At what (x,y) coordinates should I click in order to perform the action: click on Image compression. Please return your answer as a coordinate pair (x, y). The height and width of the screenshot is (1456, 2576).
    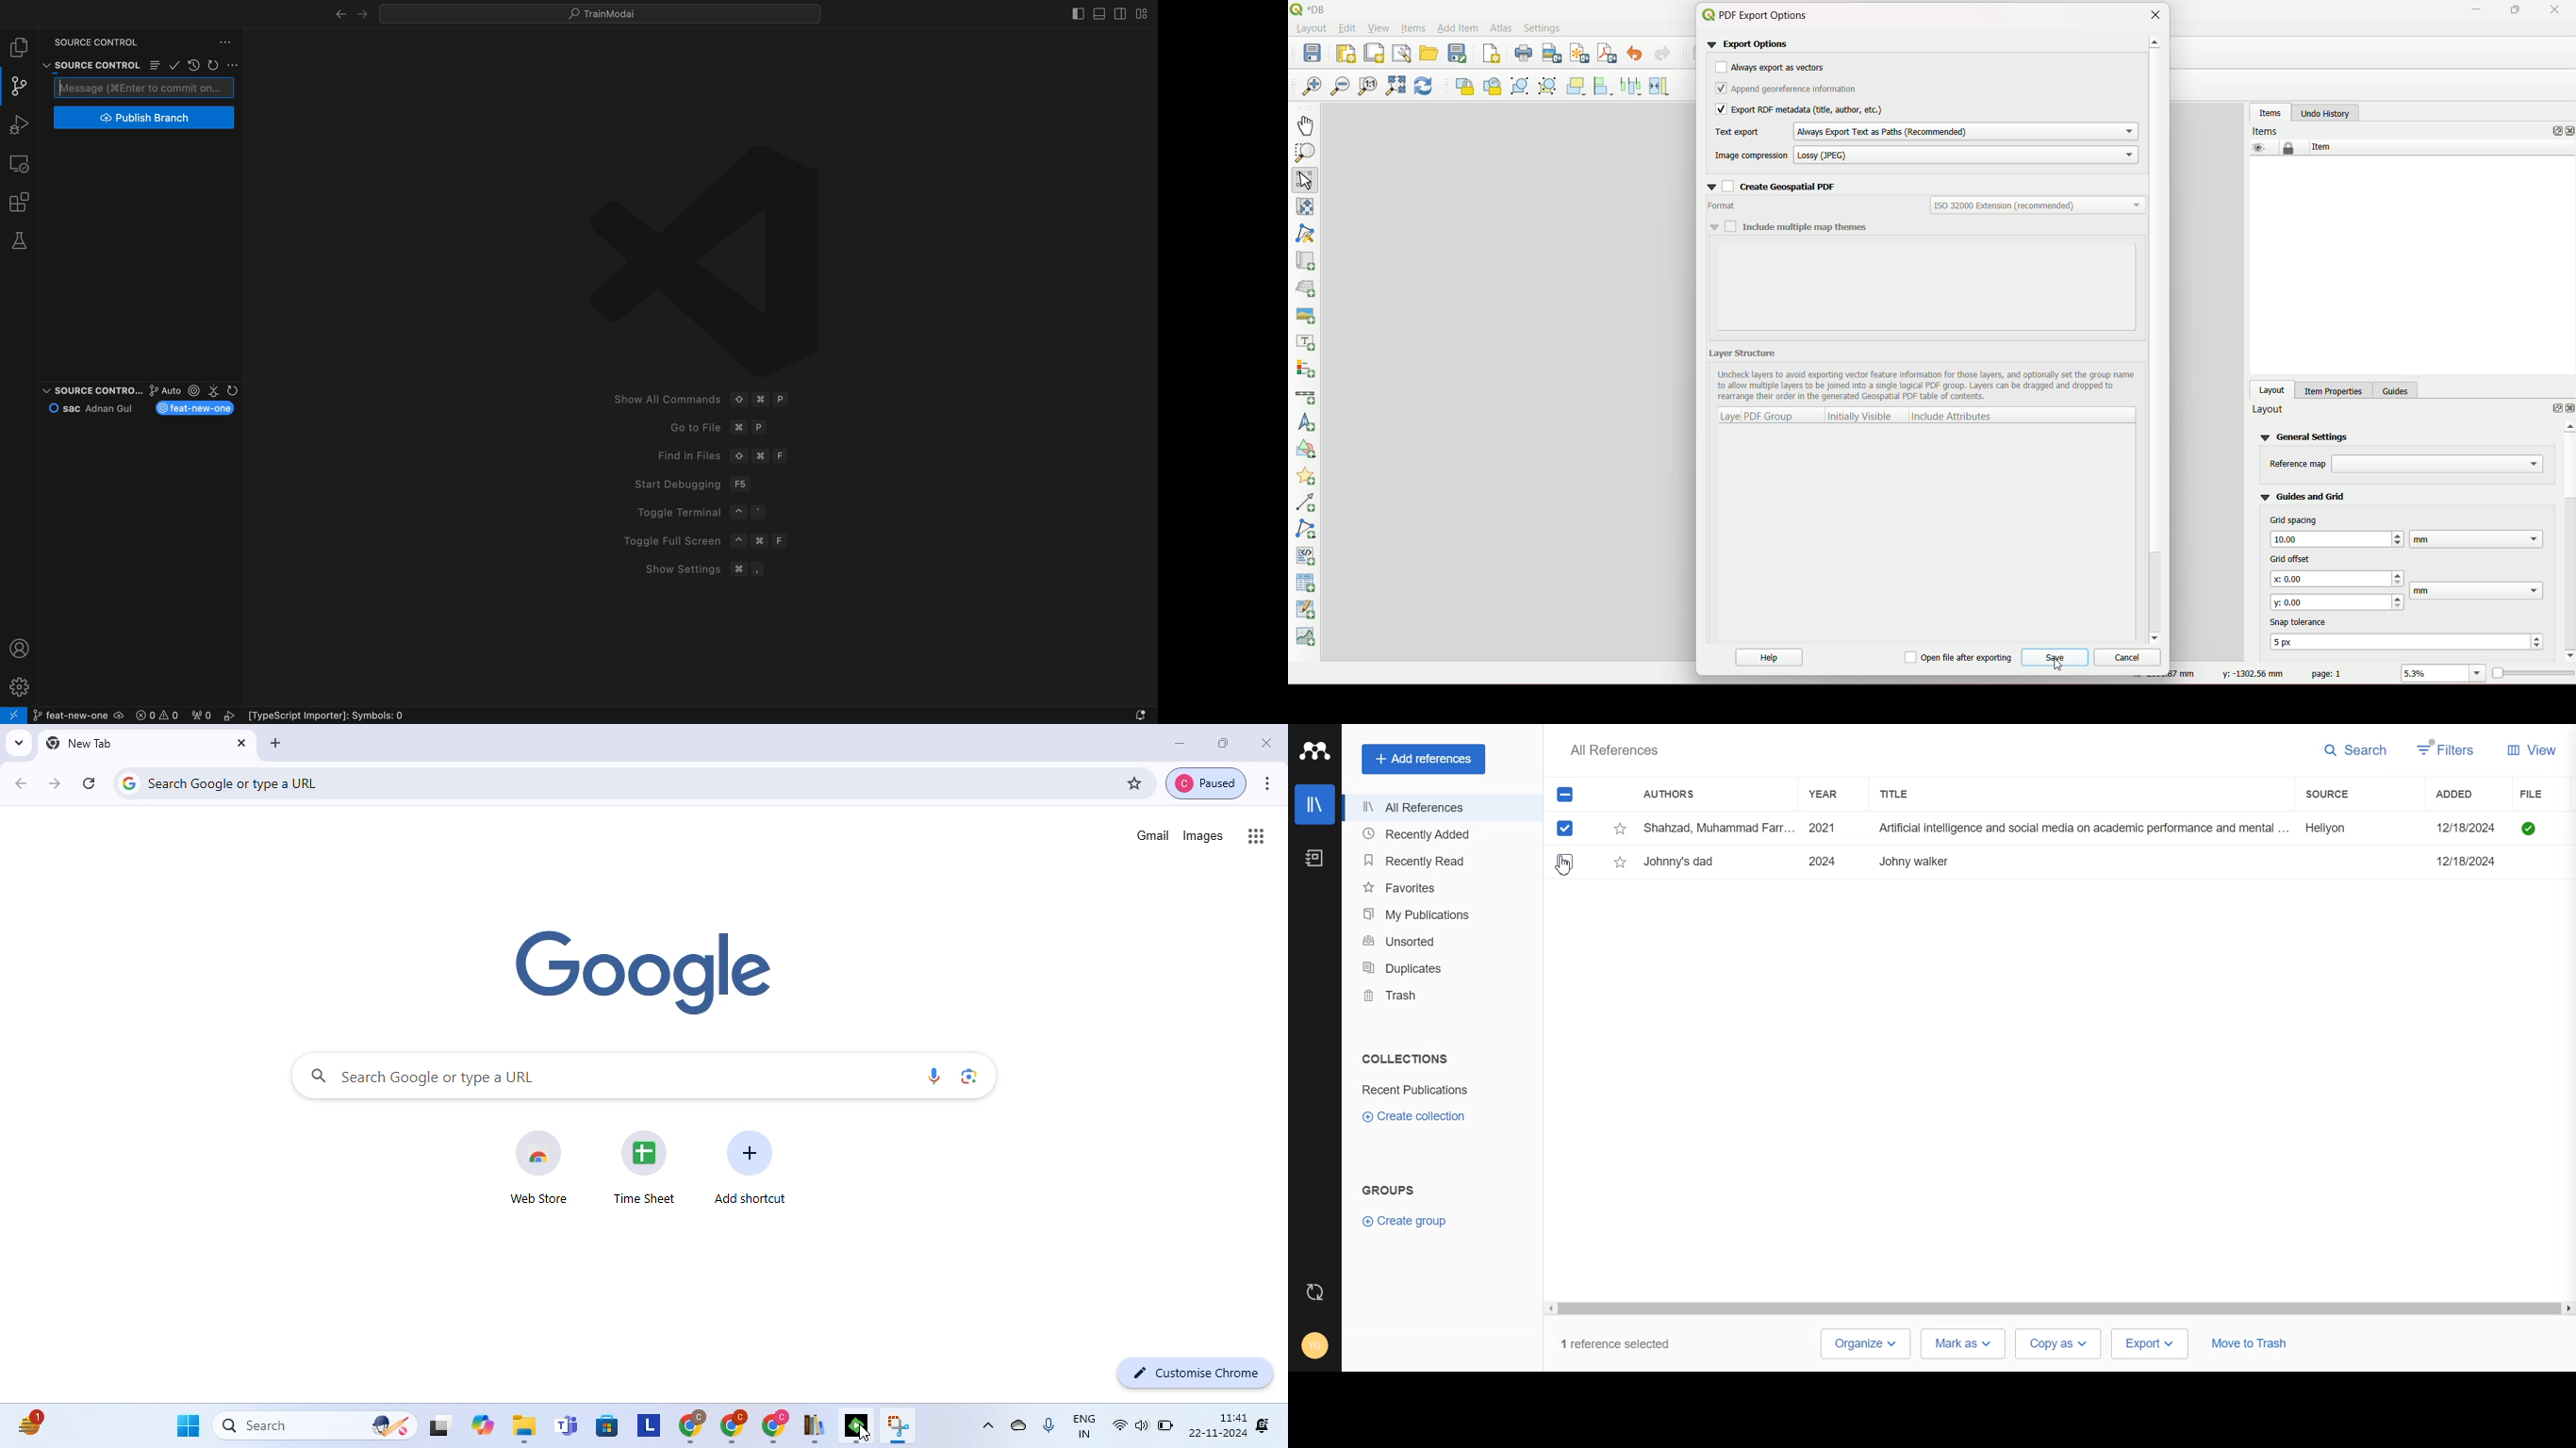
    Looking at the image, I should click on (1751, 155).